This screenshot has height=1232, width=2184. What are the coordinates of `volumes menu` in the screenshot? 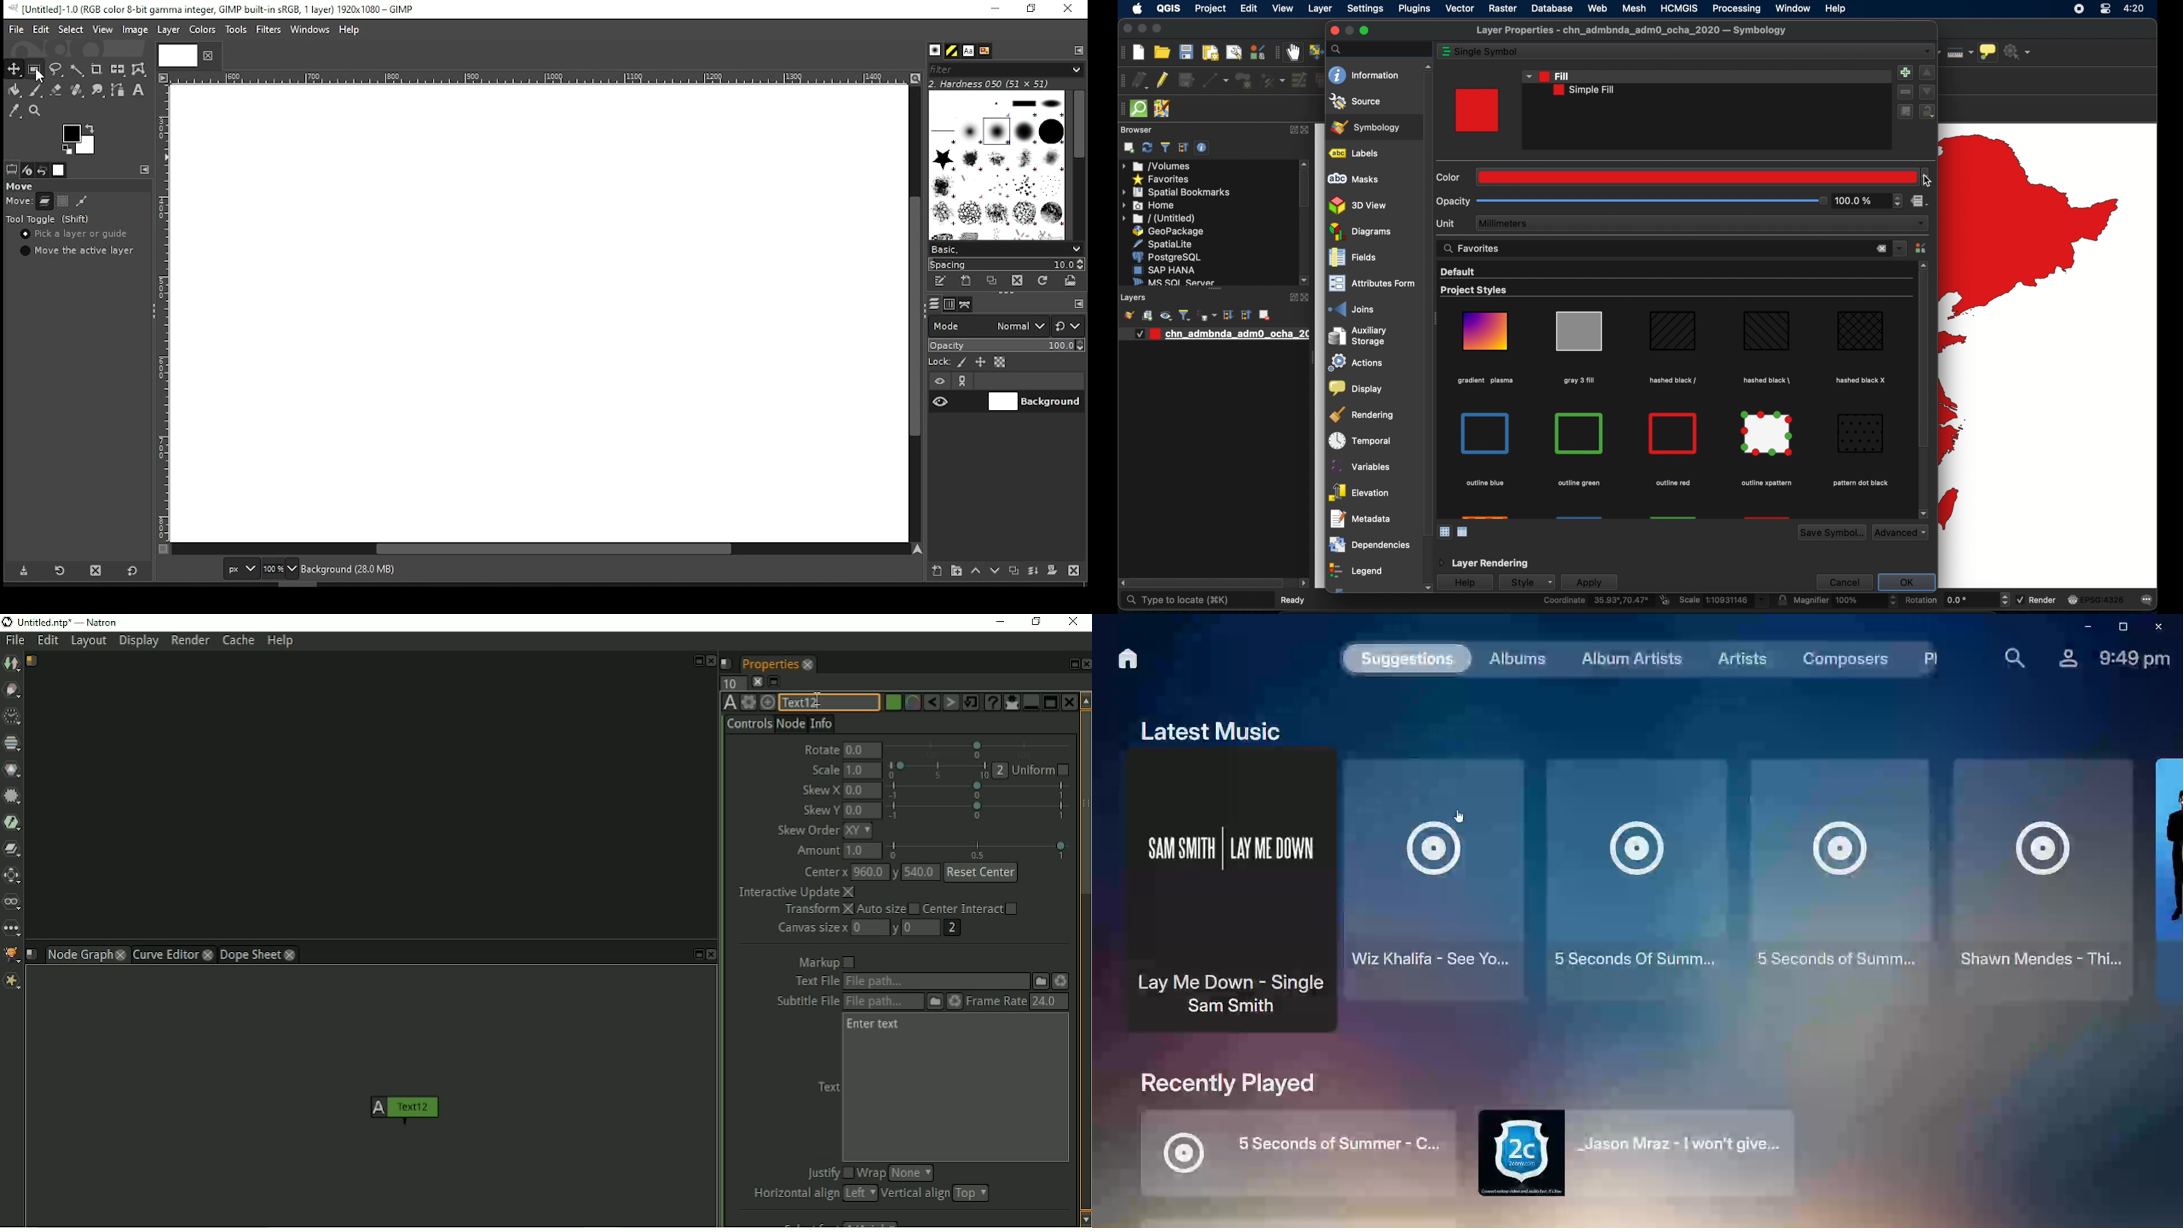 It's located at (1157, 166).